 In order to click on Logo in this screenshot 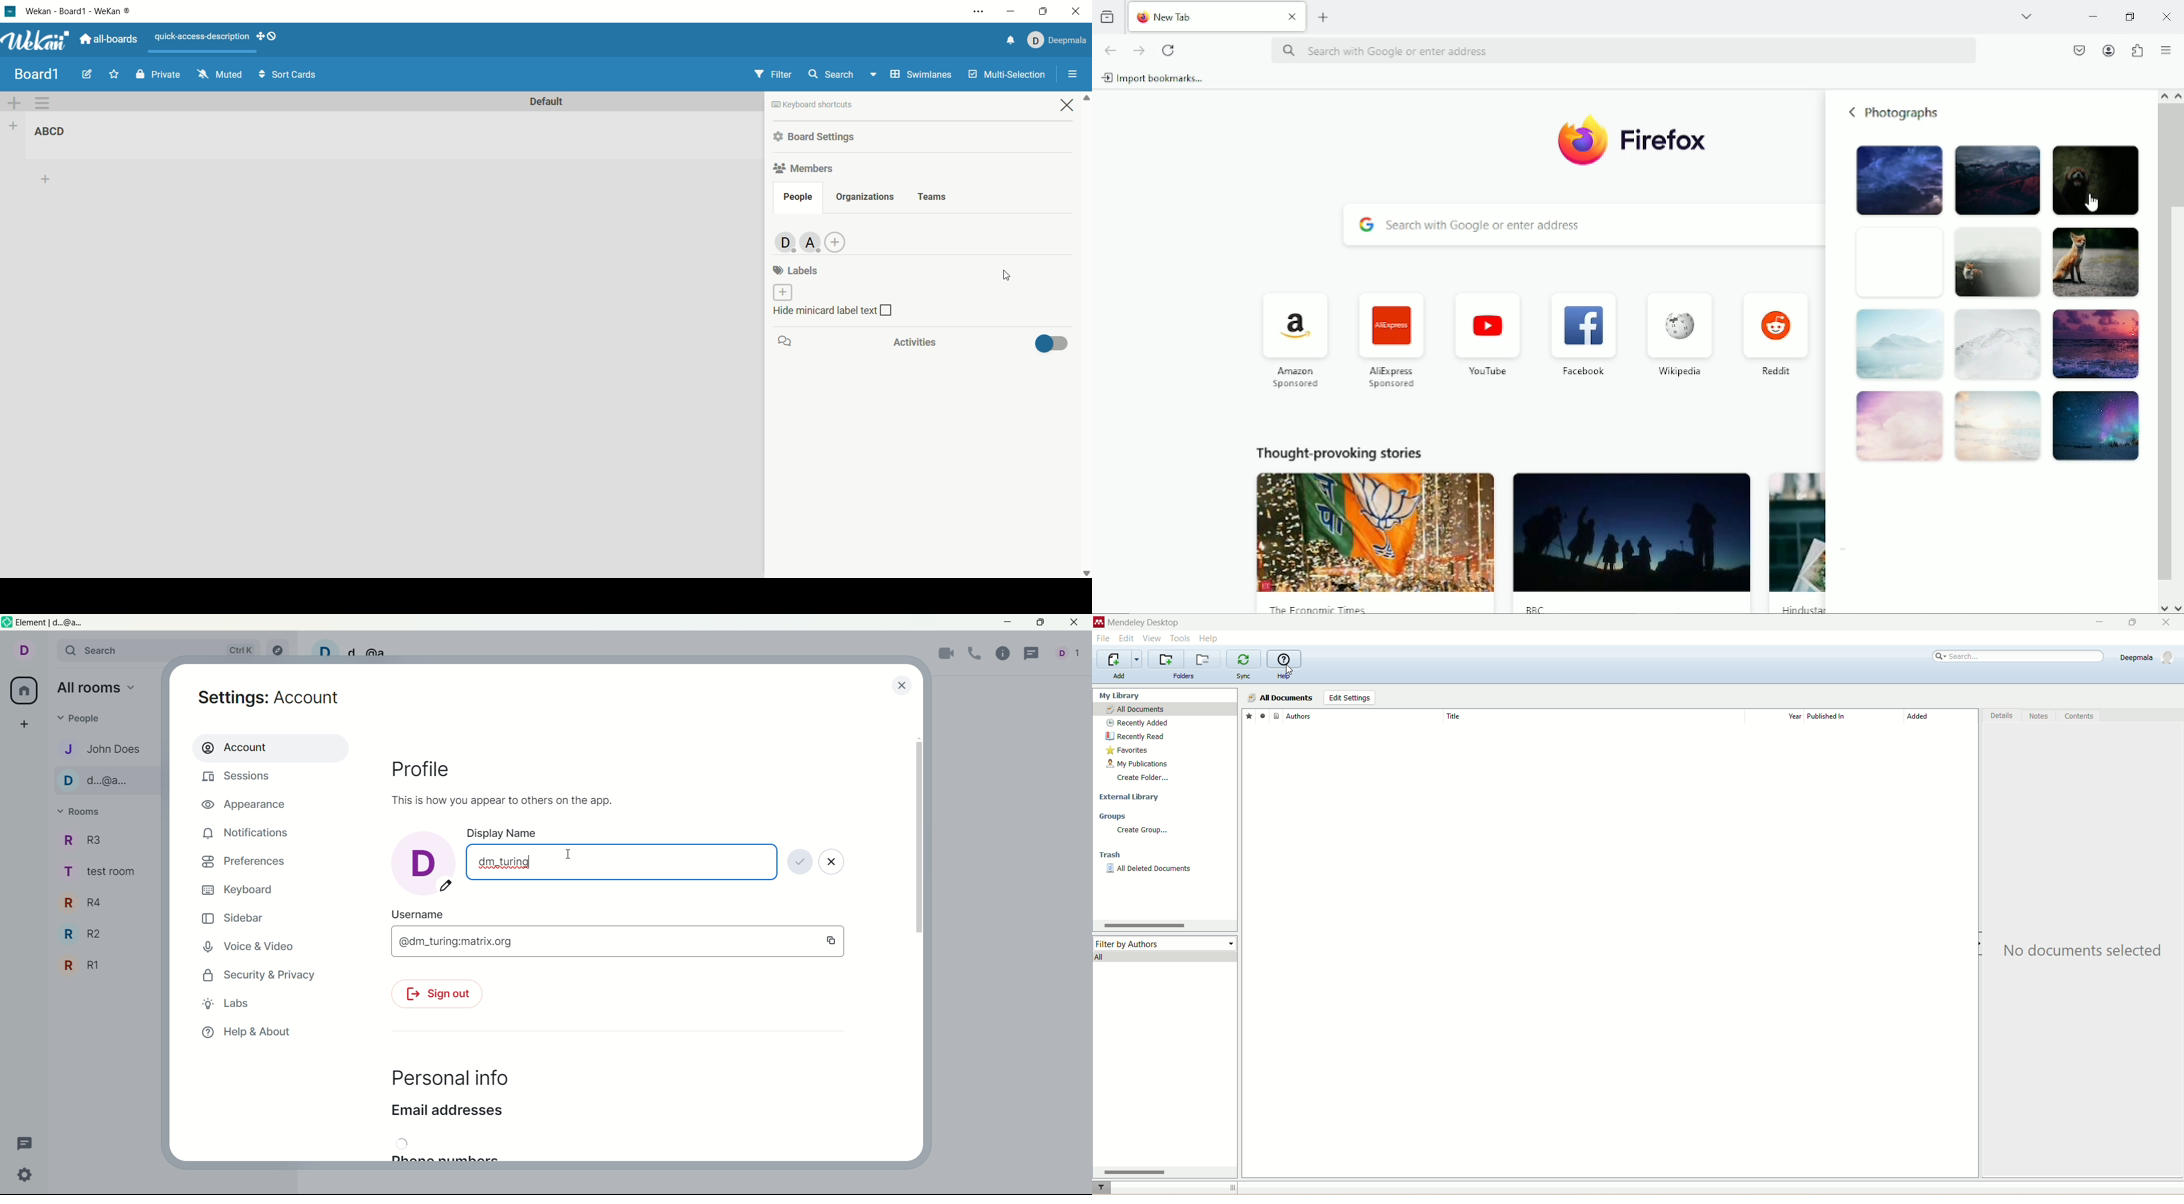, I will do `click(1583, 140)`.